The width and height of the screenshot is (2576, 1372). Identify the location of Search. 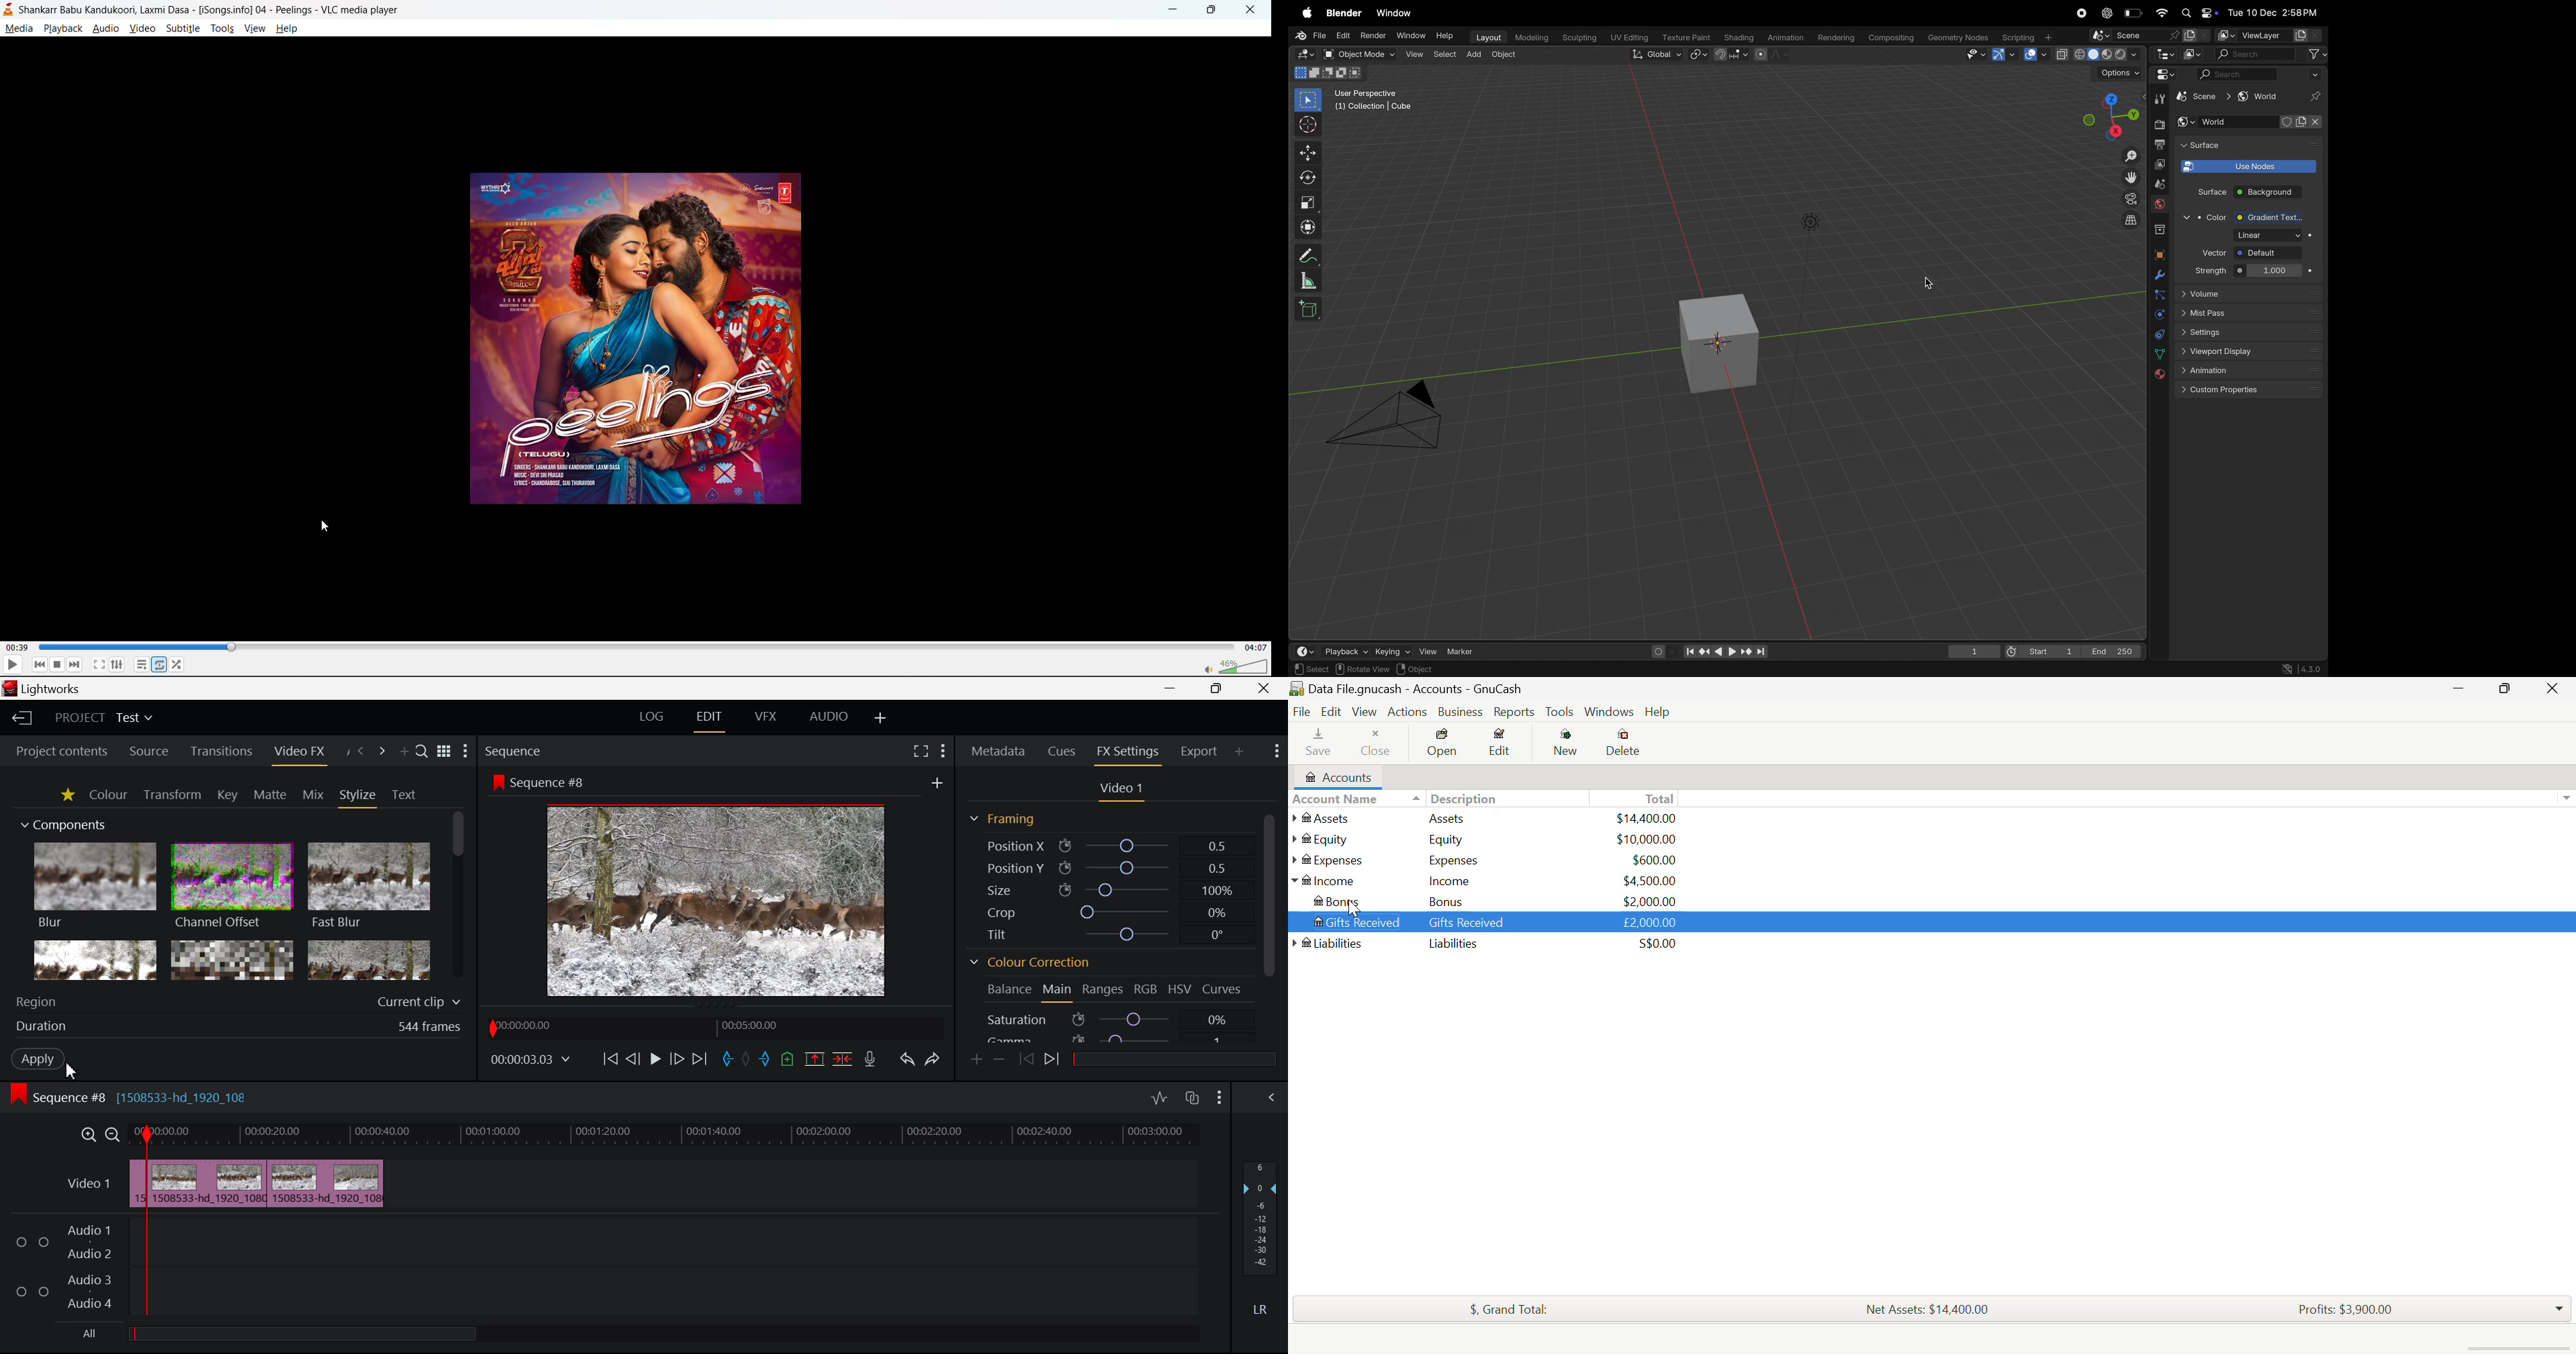
(423, 752).